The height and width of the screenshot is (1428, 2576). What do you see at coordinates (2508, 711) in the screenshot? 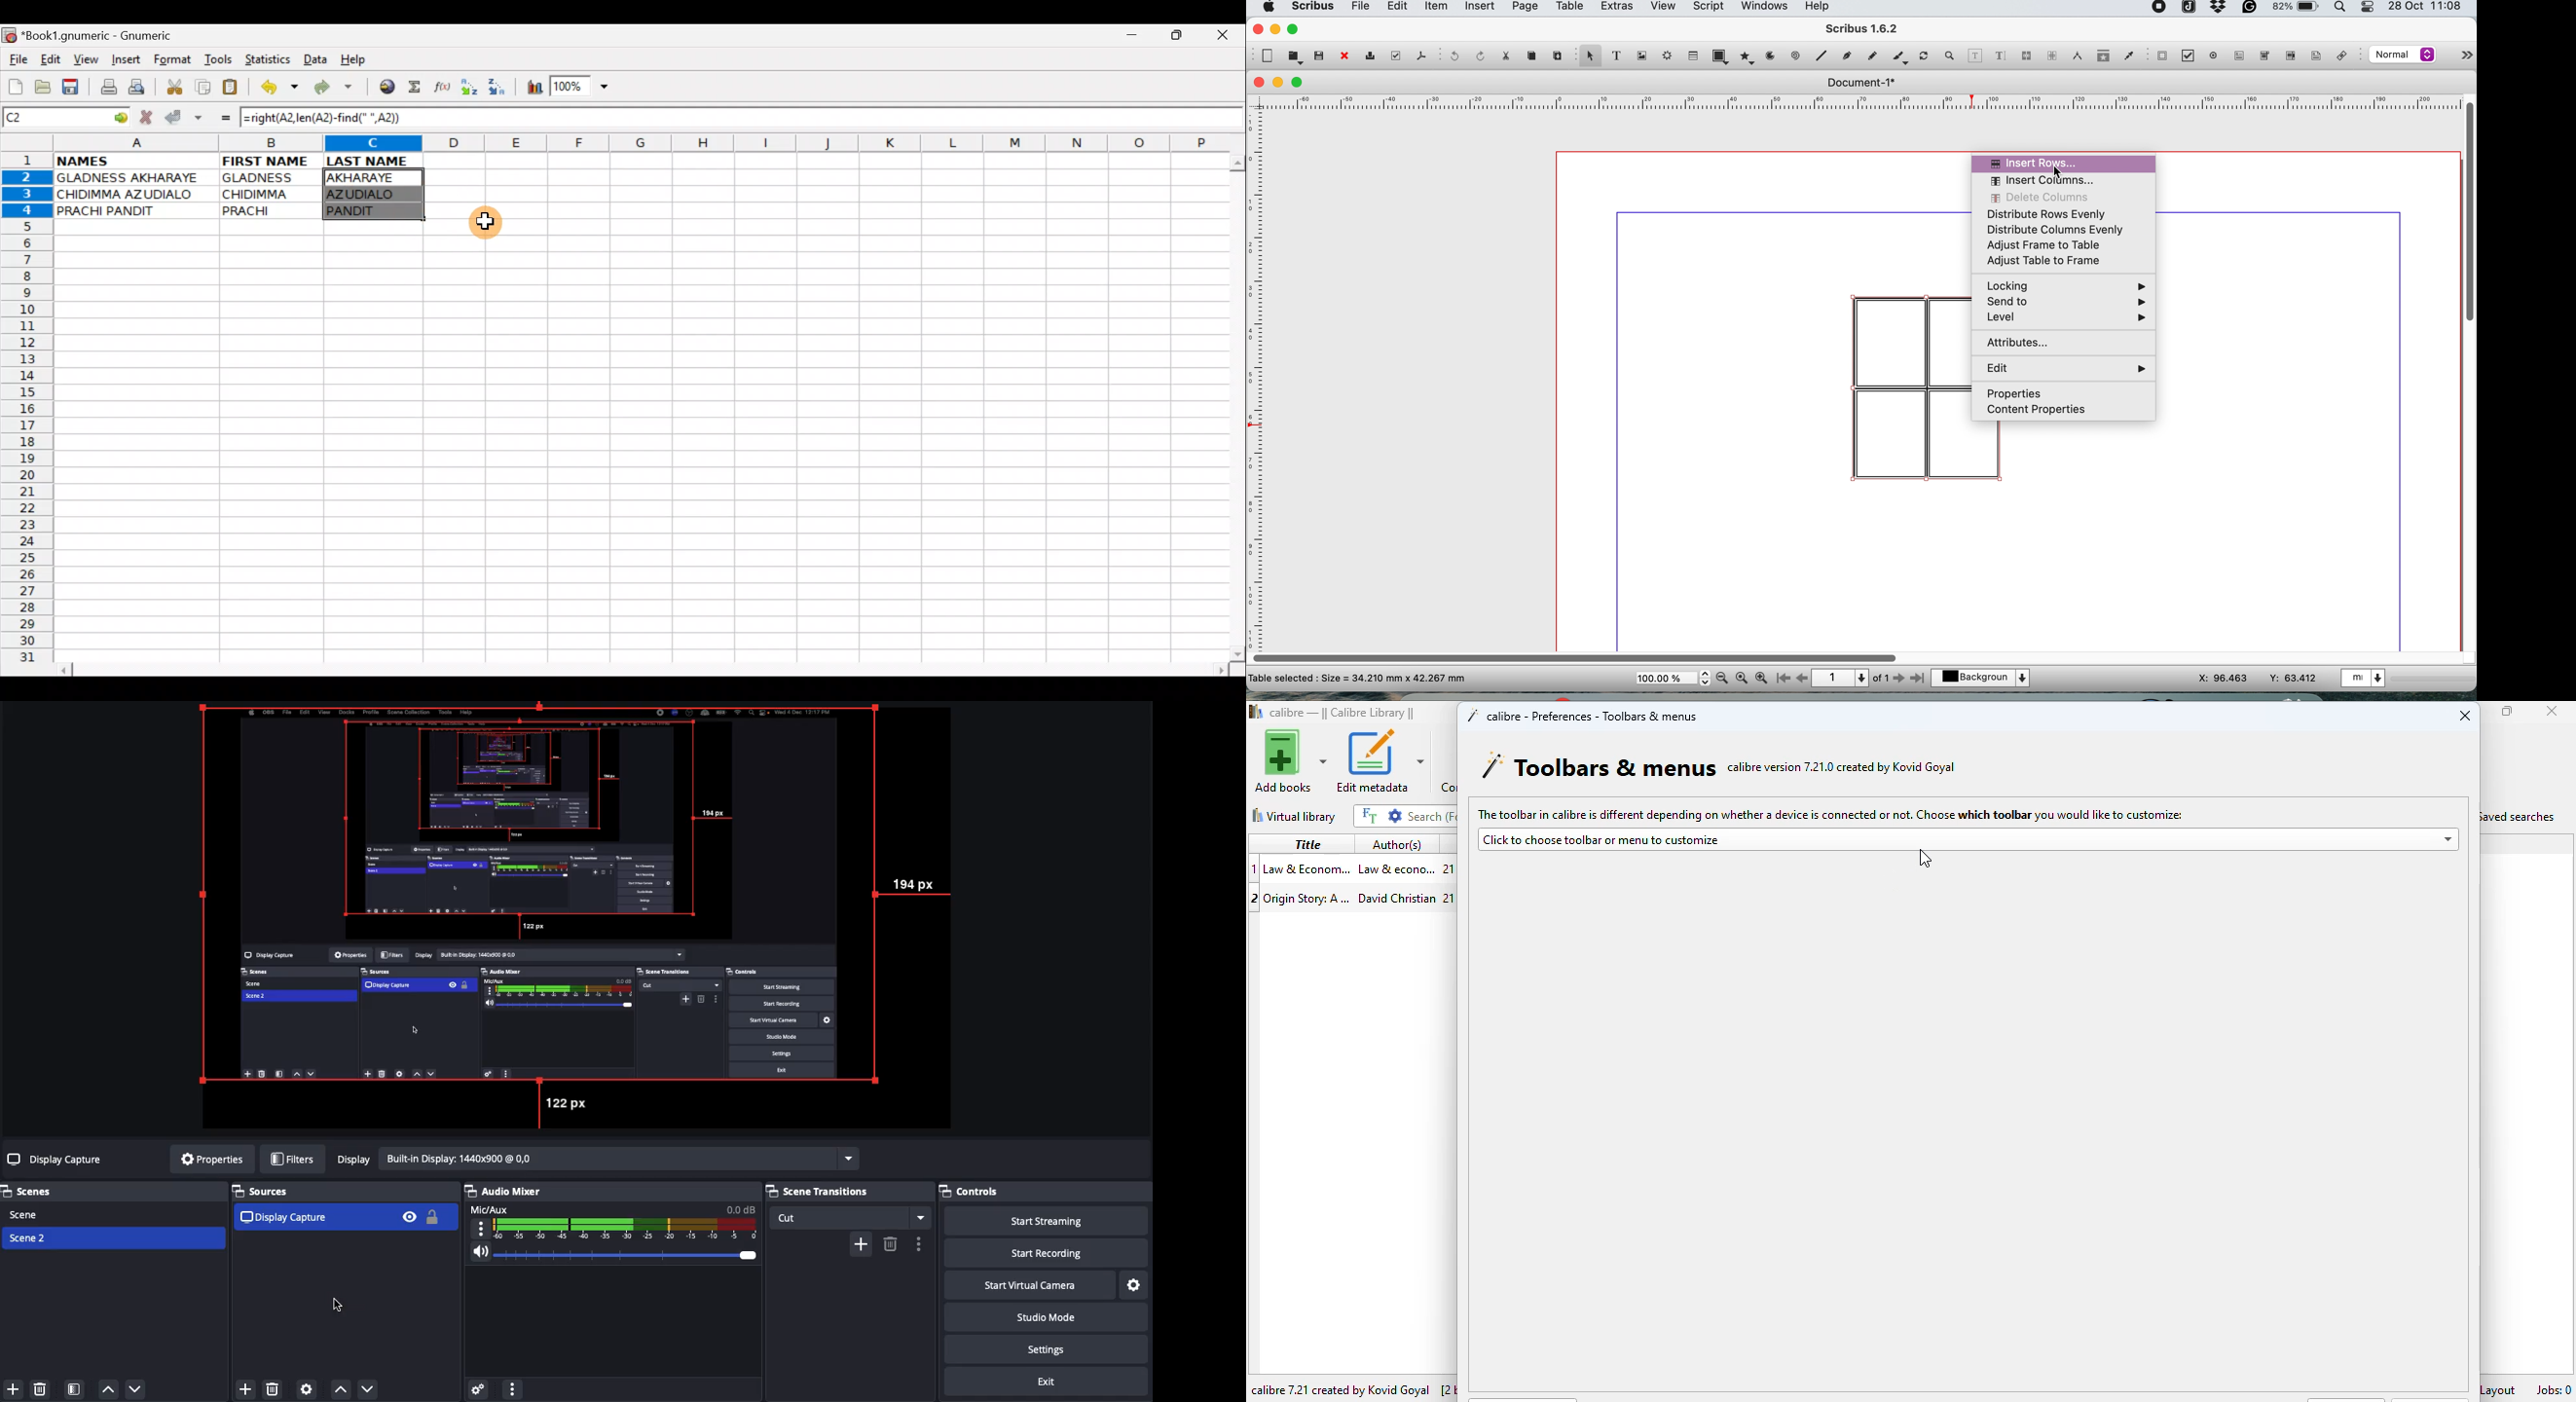
I see `maximize` at bounding box center [2508, 711].